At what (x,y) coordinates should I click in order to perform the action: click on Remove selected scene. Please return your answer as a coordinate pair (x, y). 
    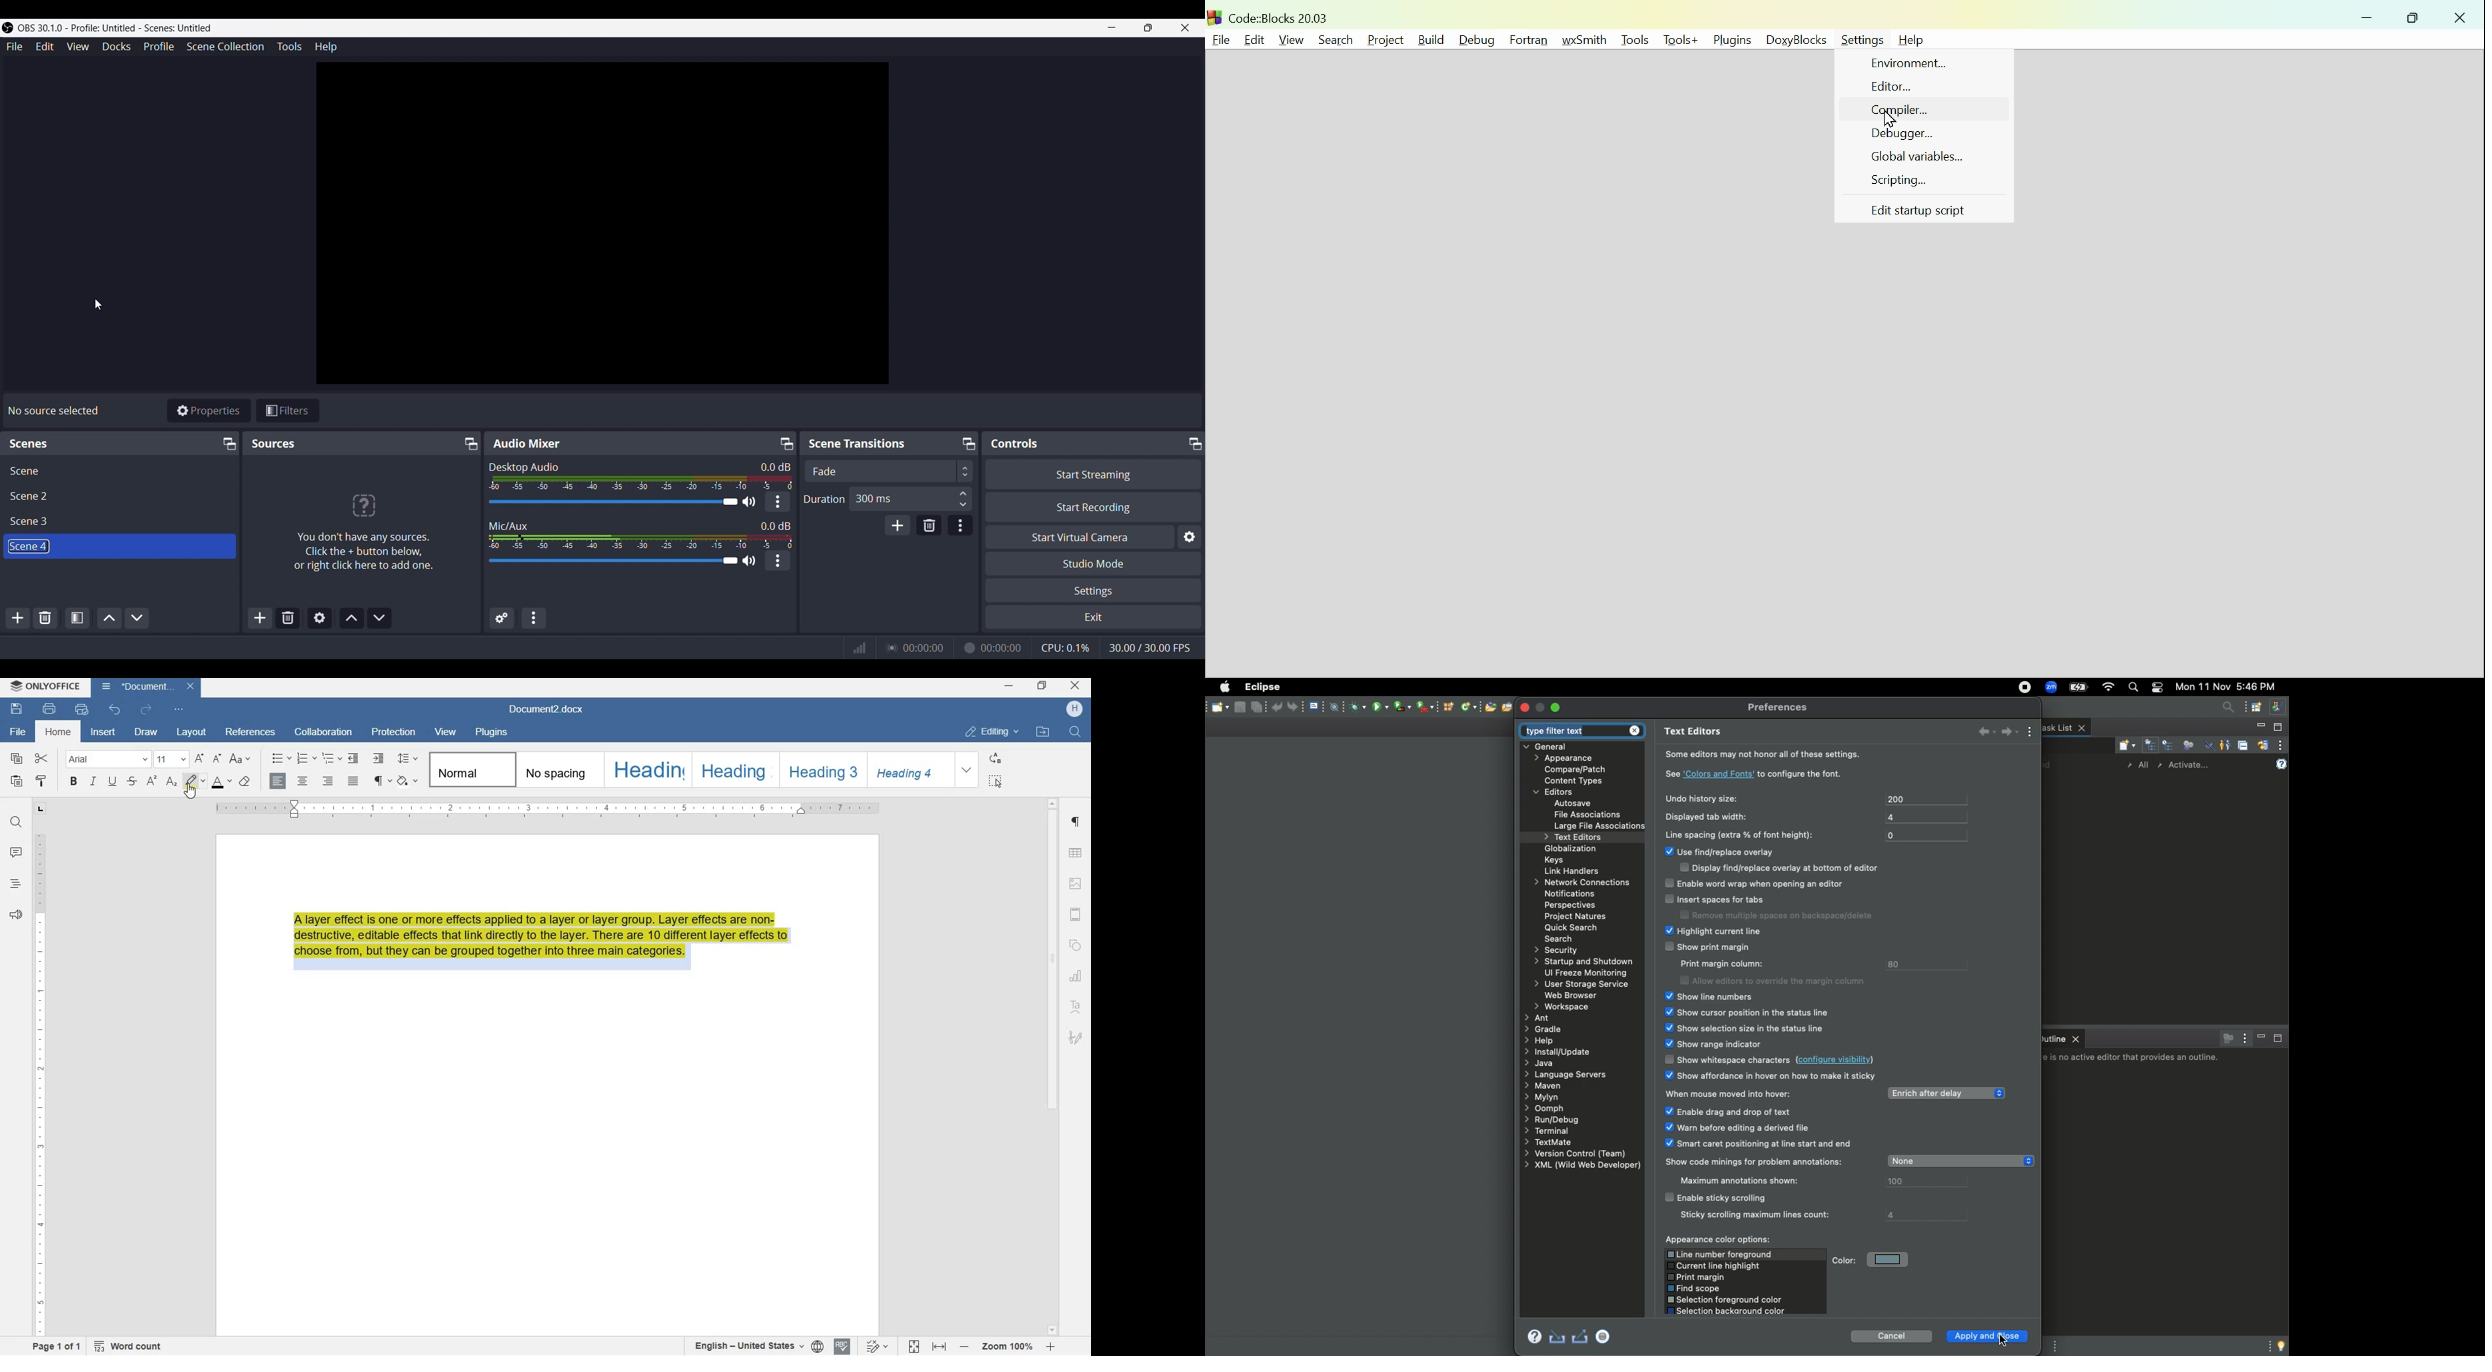
    Looking at the image, I should click on (45, 618).